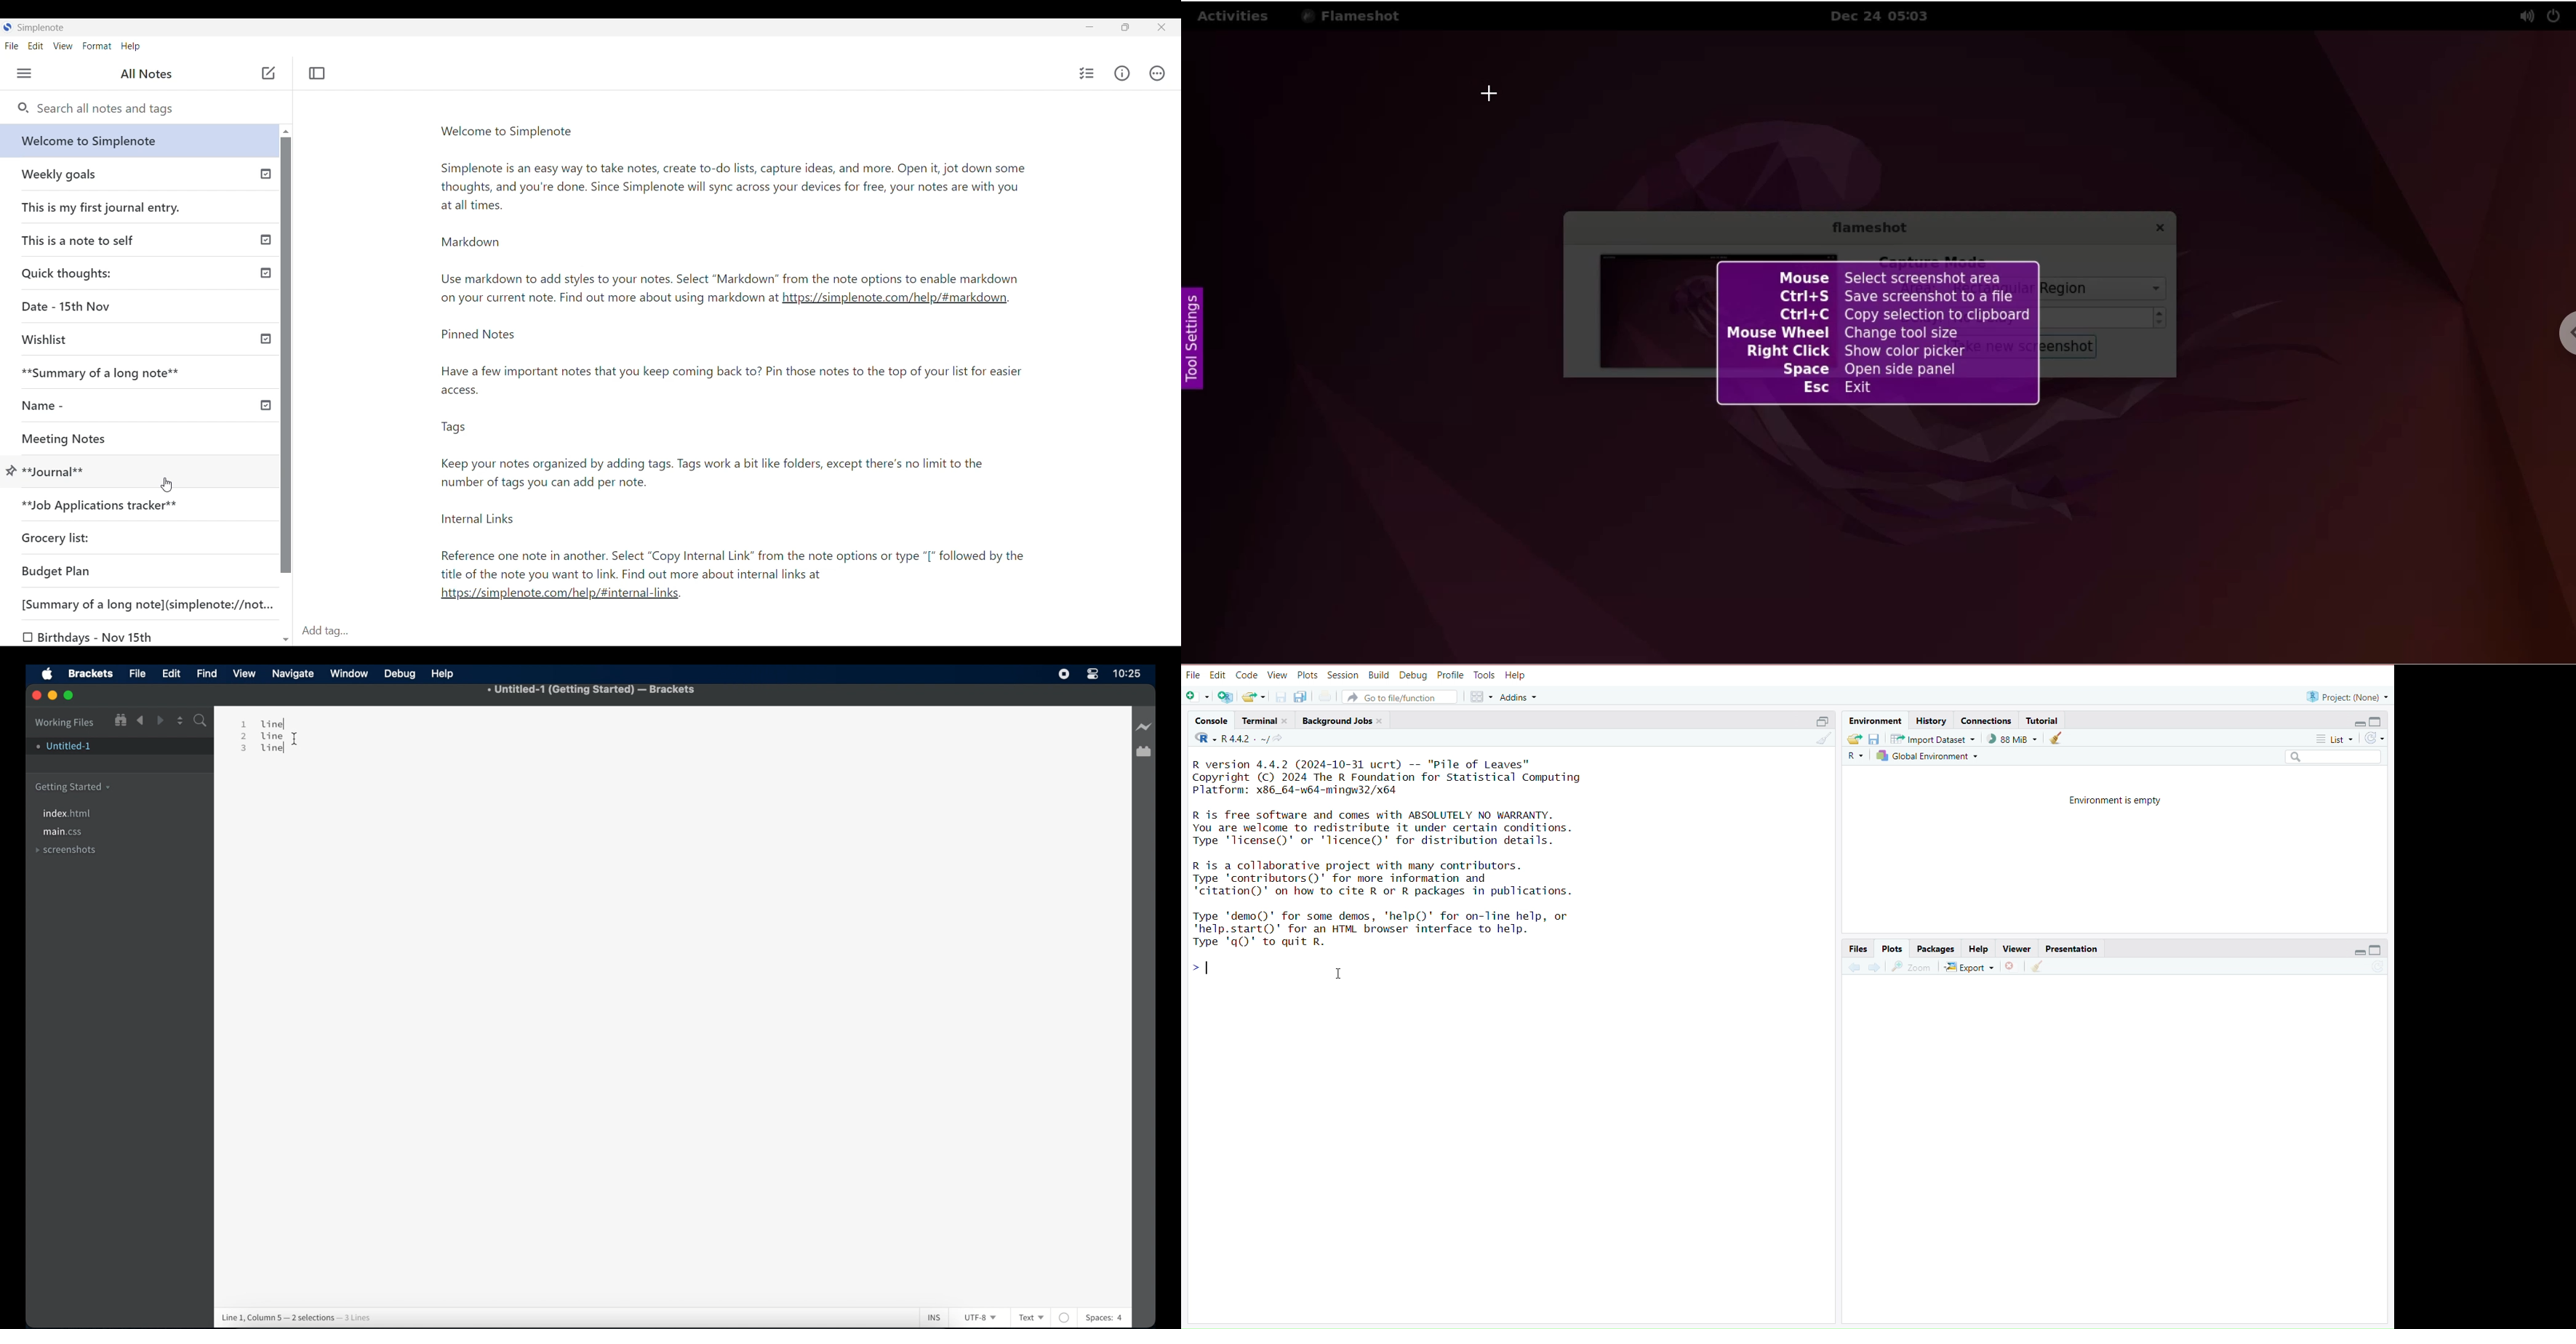  What do you see at coordinates (47, 674) in the screenshot?
I see `apple icon` at bounding box center [47, 674].